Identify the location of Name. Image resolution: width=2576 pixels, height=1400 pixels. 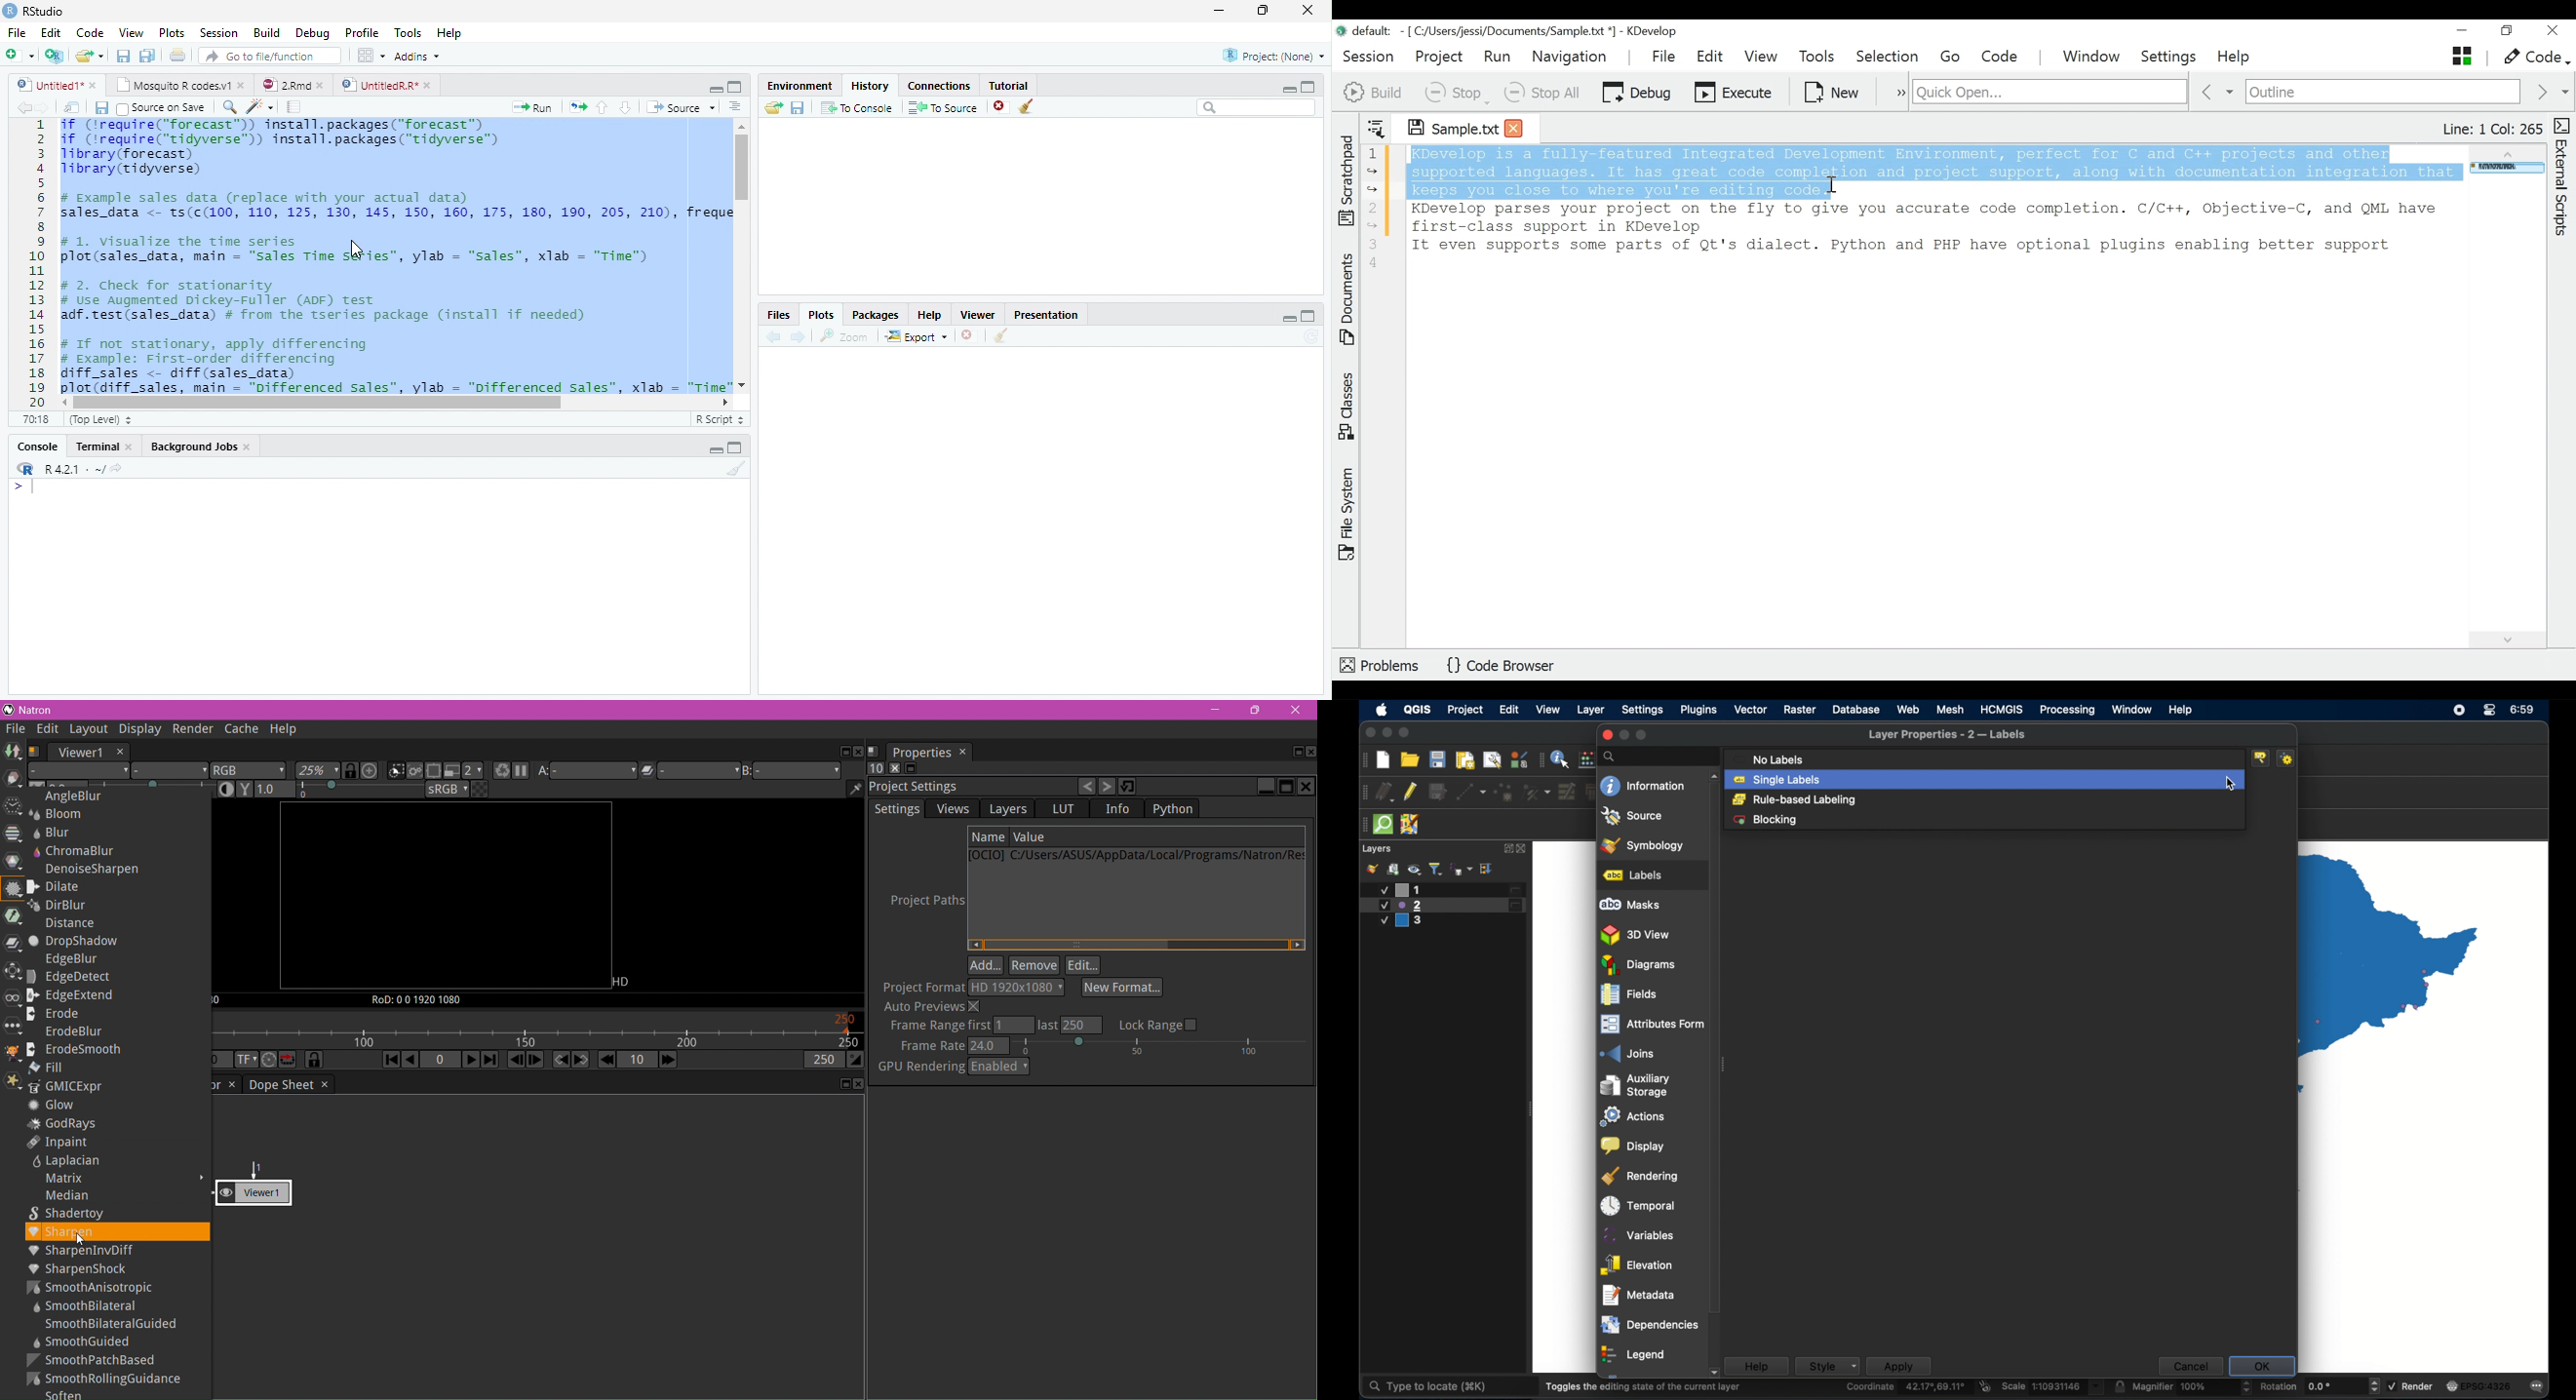
(989, 837).